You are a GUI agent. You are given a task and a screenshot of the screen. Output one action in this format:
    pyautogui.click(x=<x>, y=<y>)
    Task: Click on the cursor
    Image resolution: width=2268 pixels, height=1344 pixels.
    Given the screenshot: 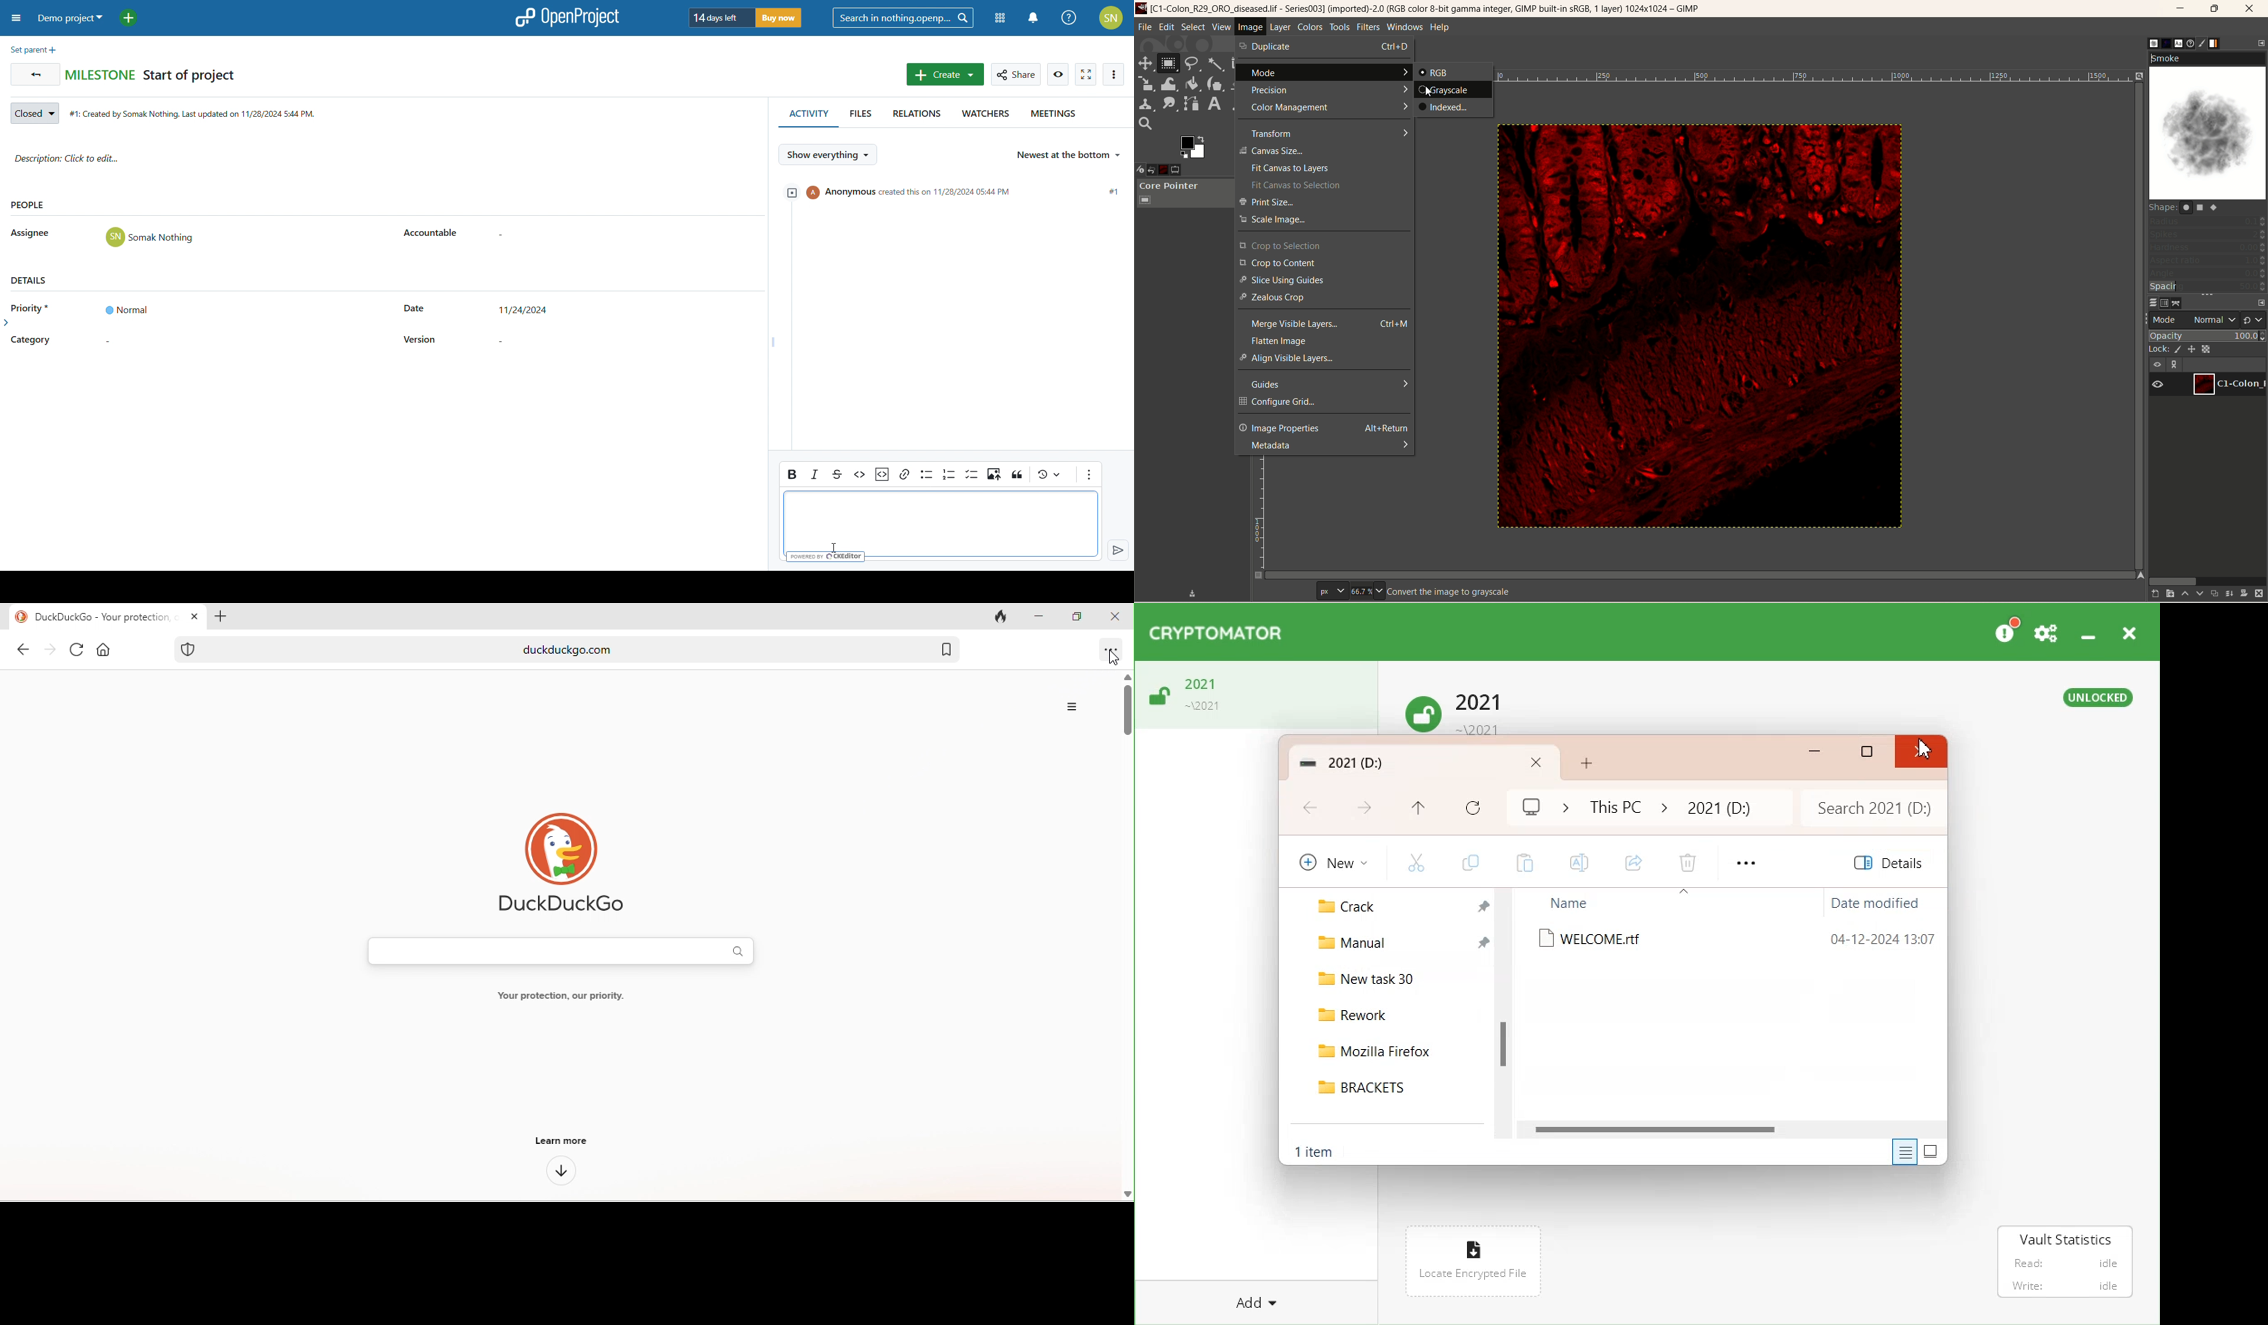 What is the action you would take?
    pyautogui.click(x=1115, y=659)
    